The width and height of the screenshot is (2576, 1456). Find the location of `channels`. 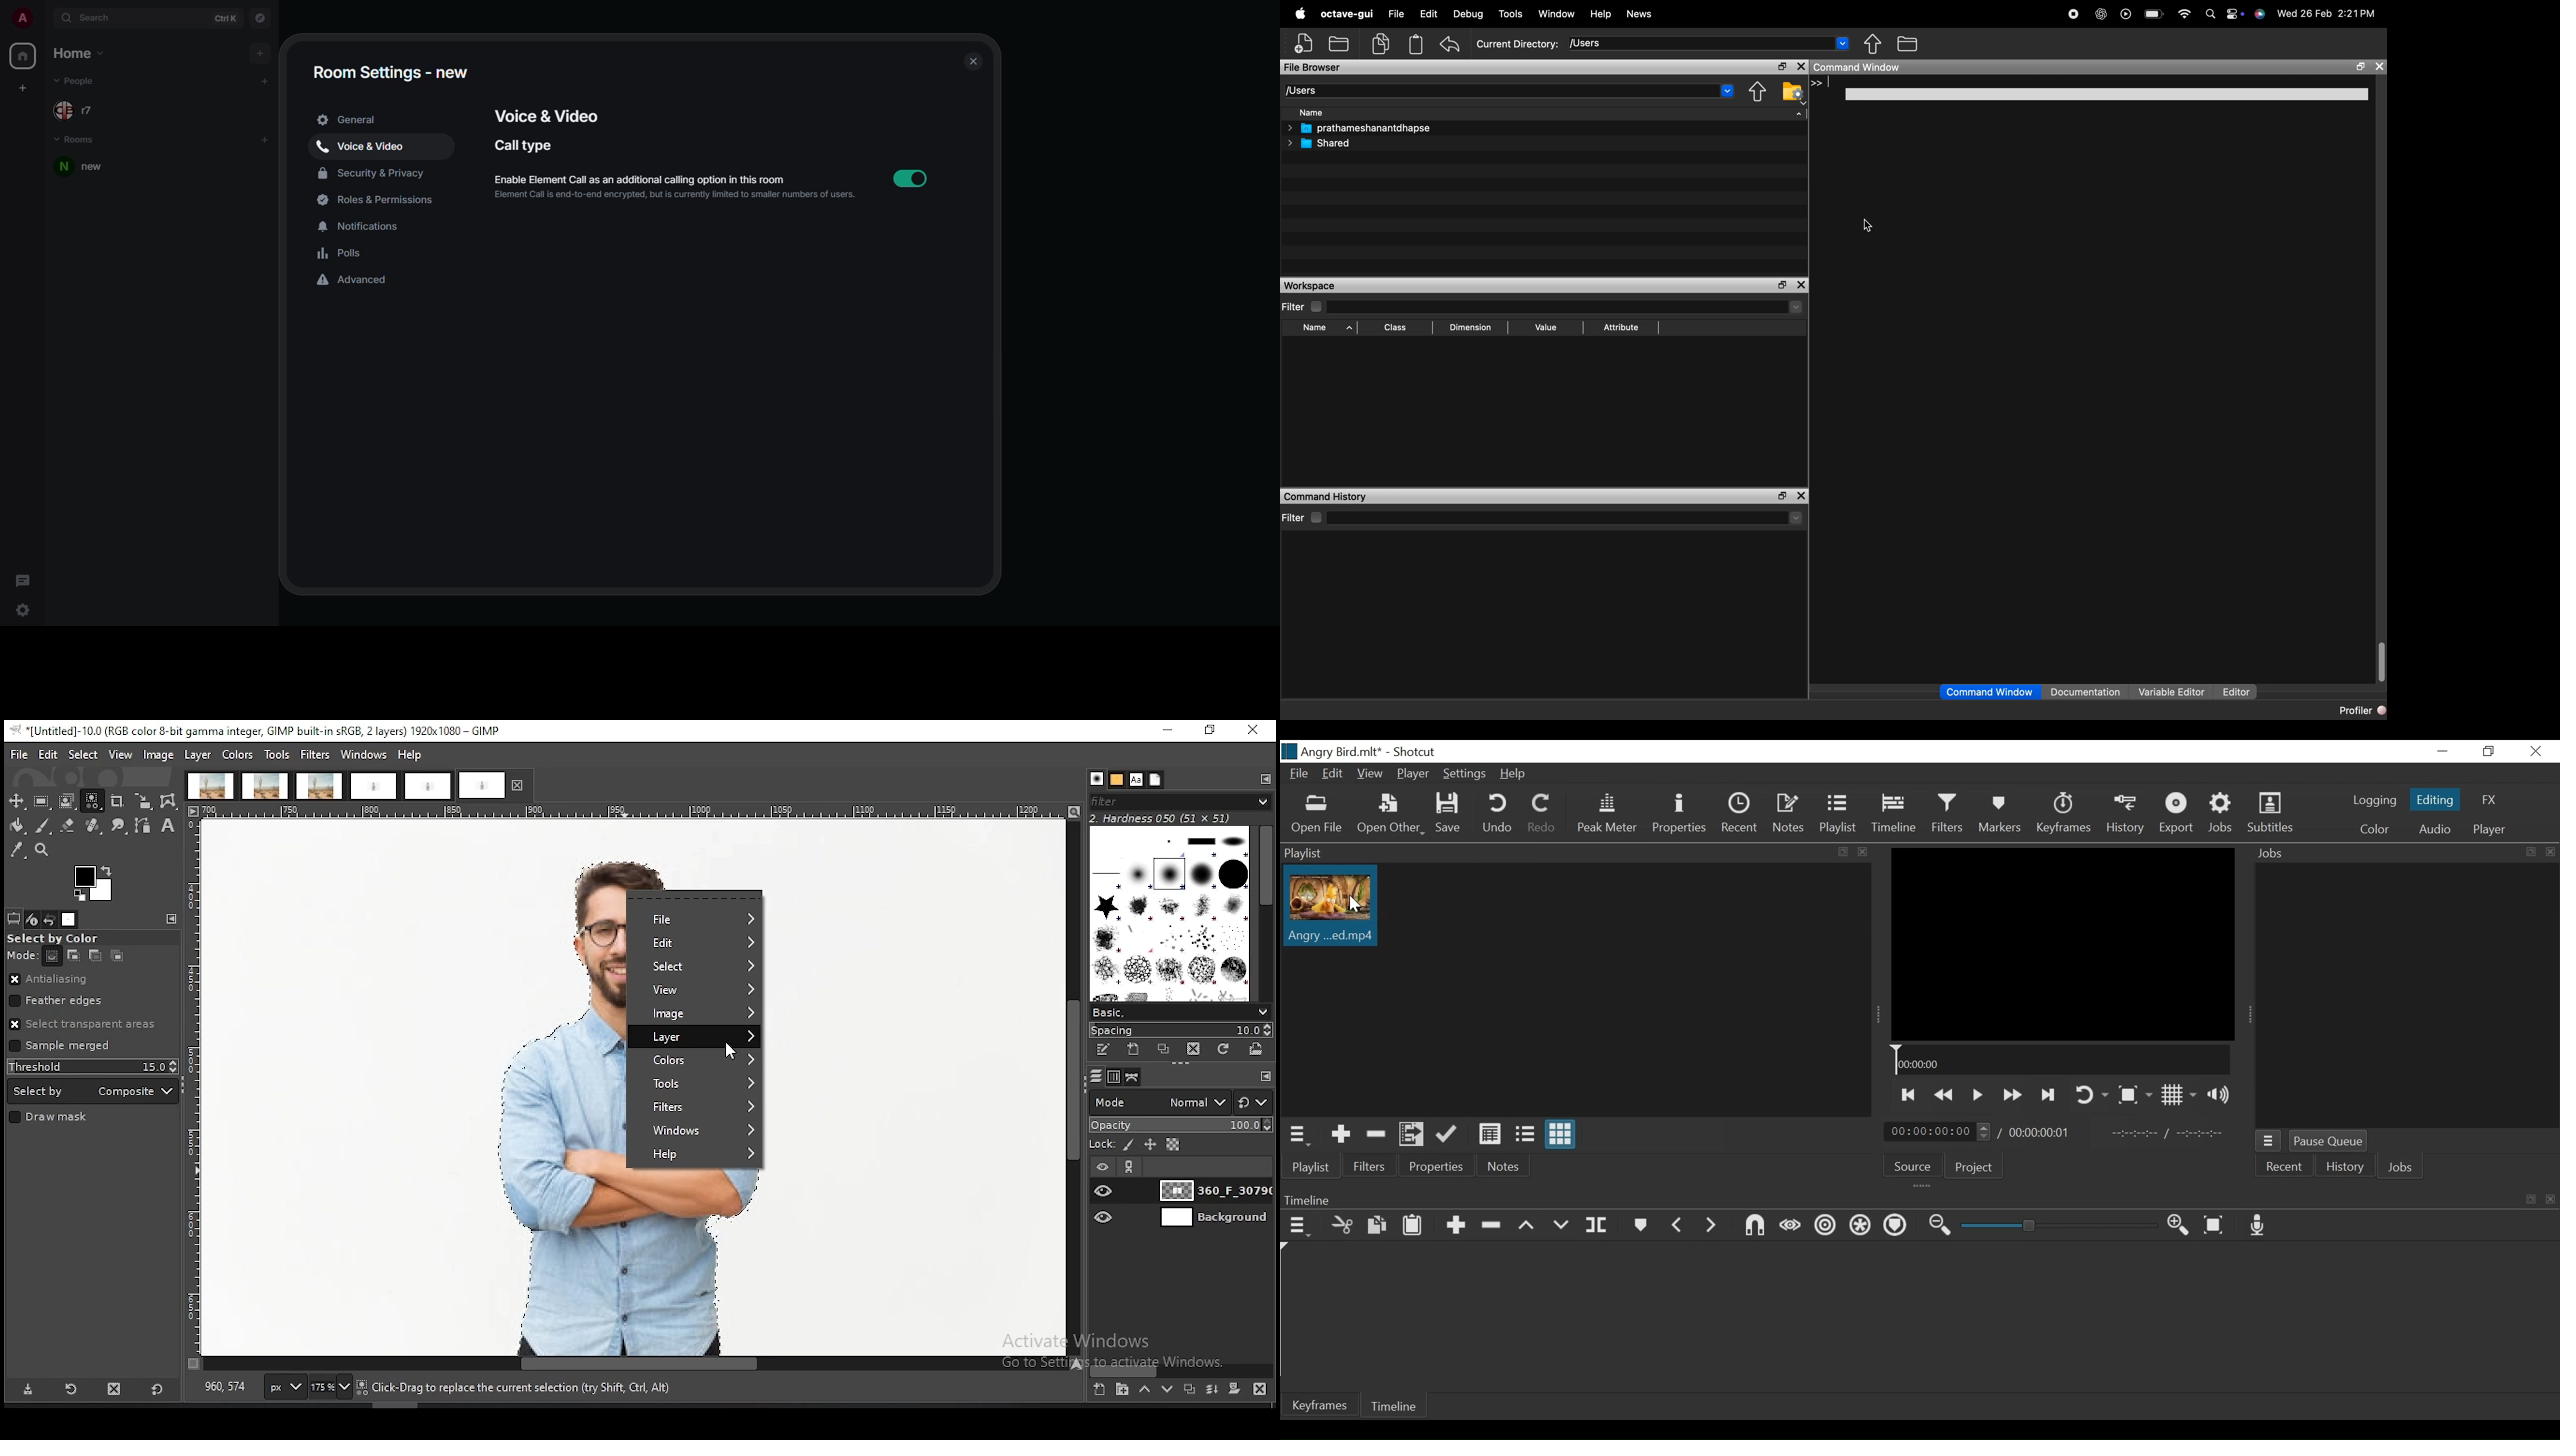

channels is located at coordinates (1116, 1077).